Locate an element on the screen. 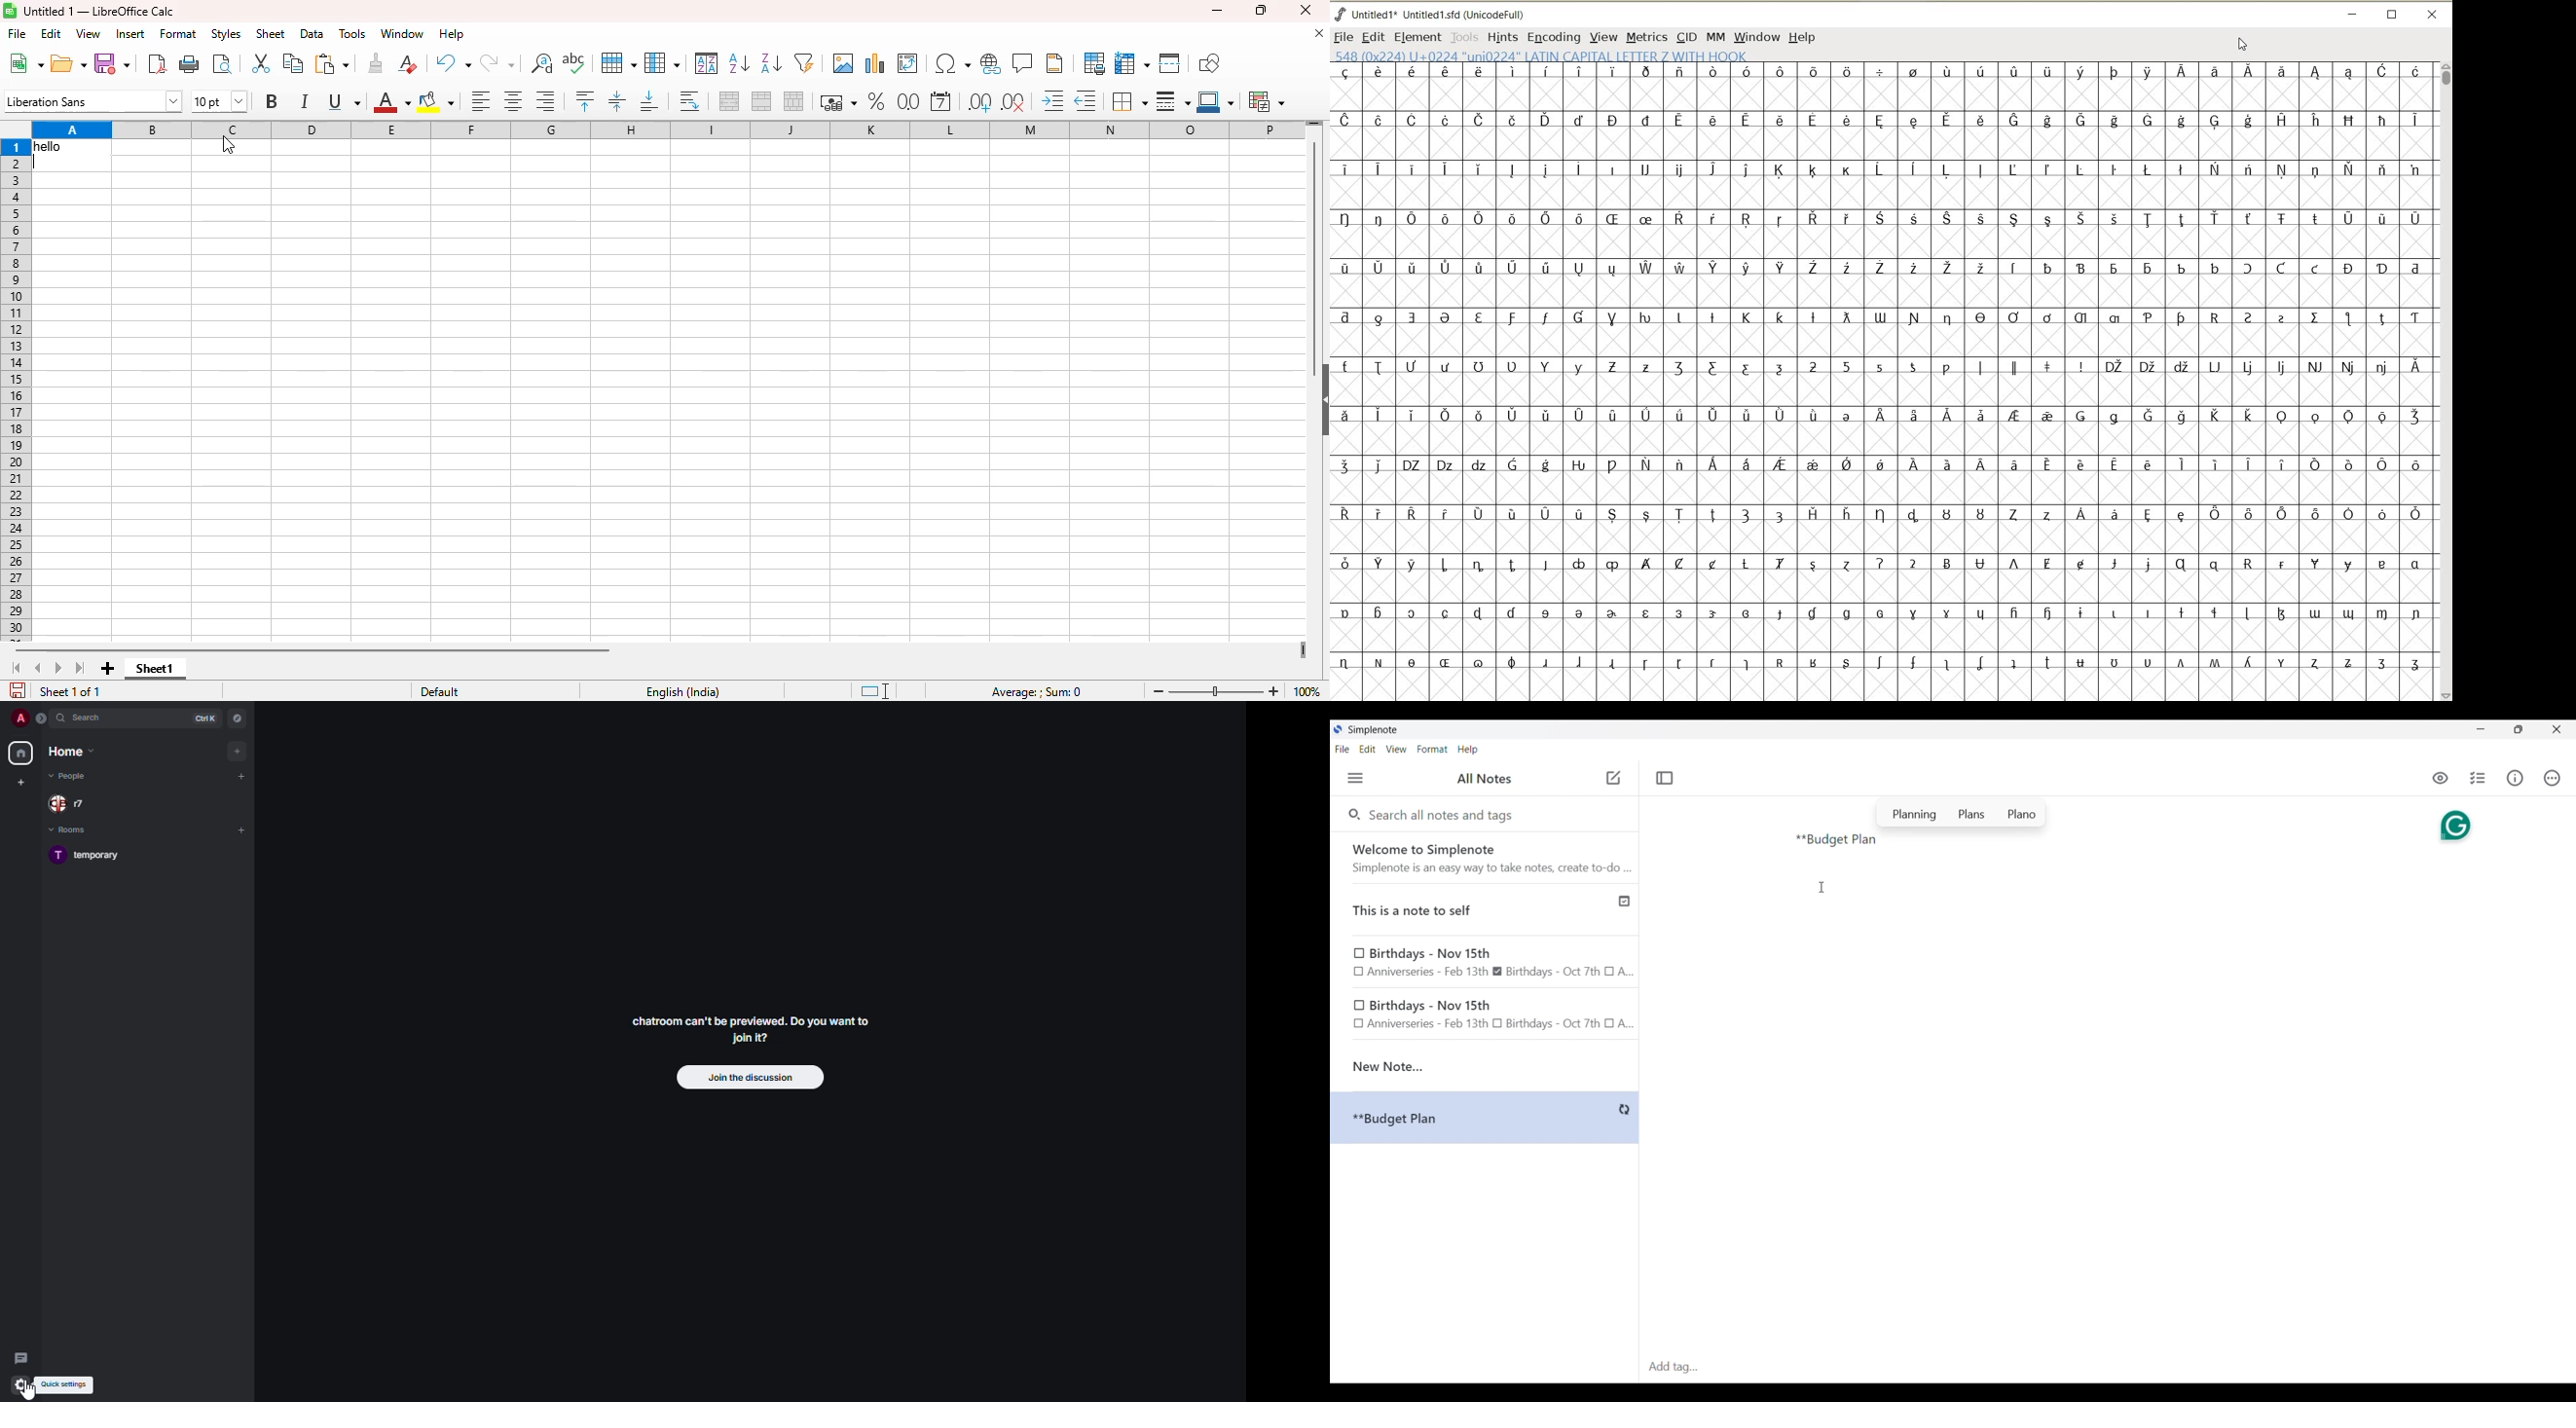  file is located at coordinates (18, 33).